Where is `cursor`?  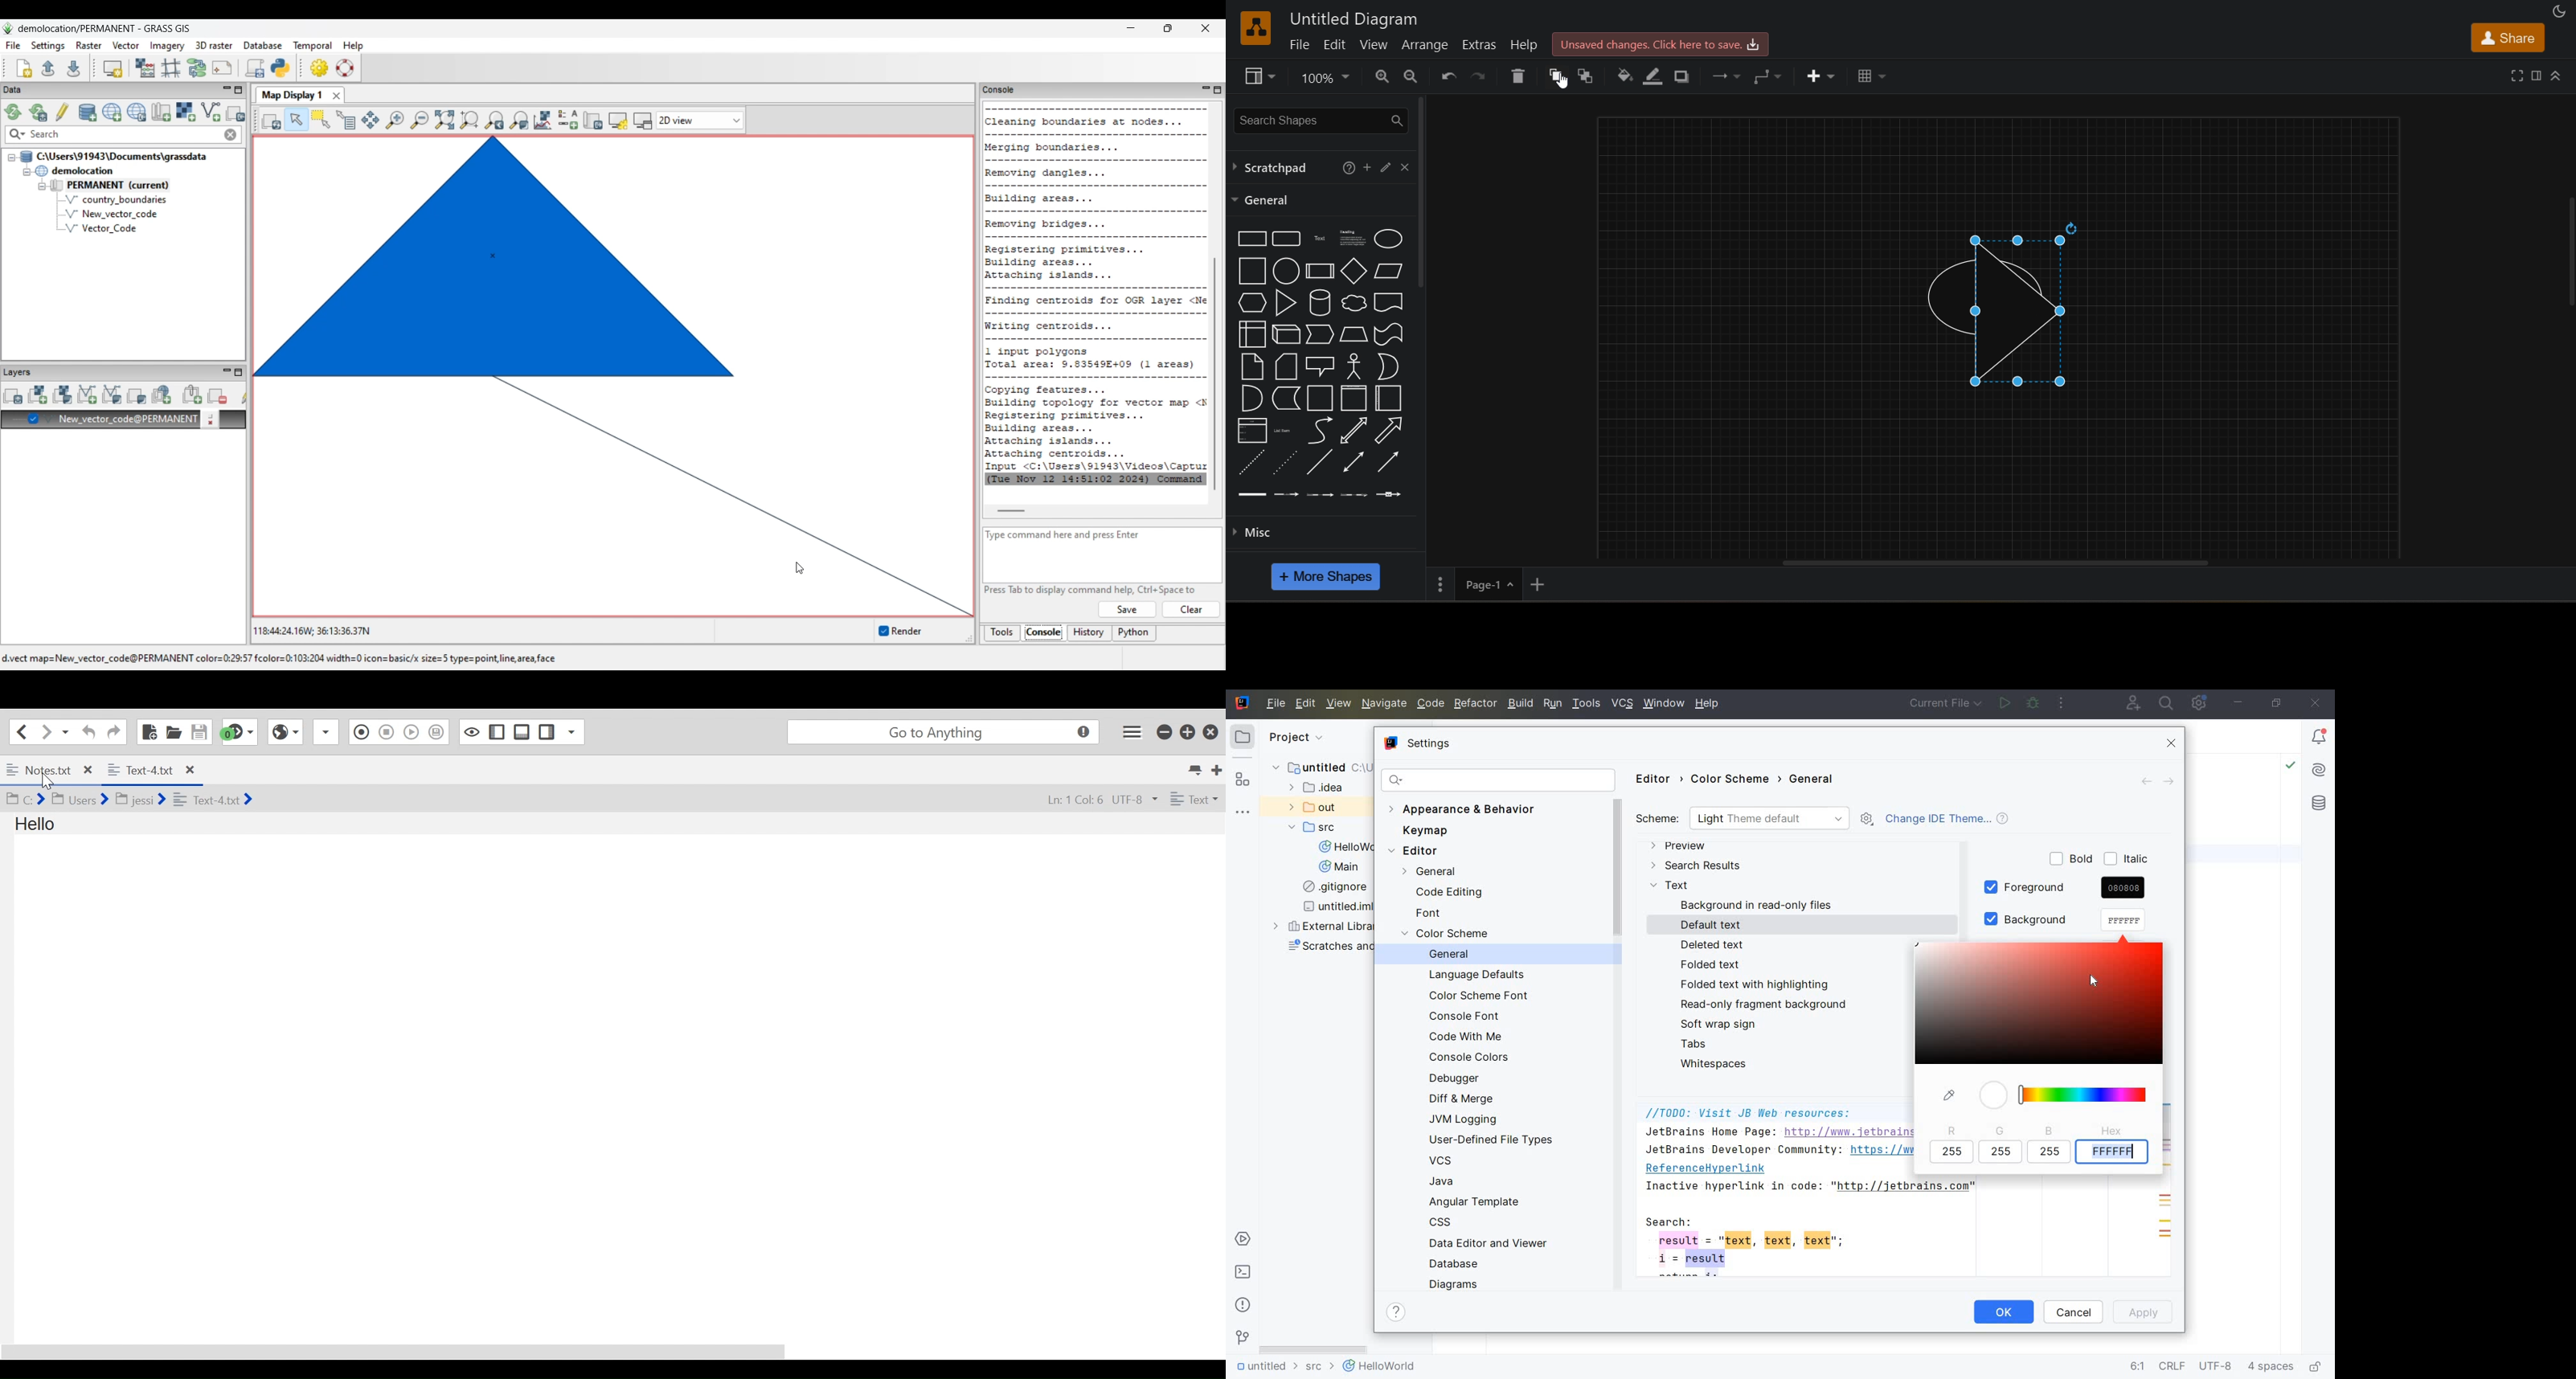
cursor is located at coordinates (1565, 82).